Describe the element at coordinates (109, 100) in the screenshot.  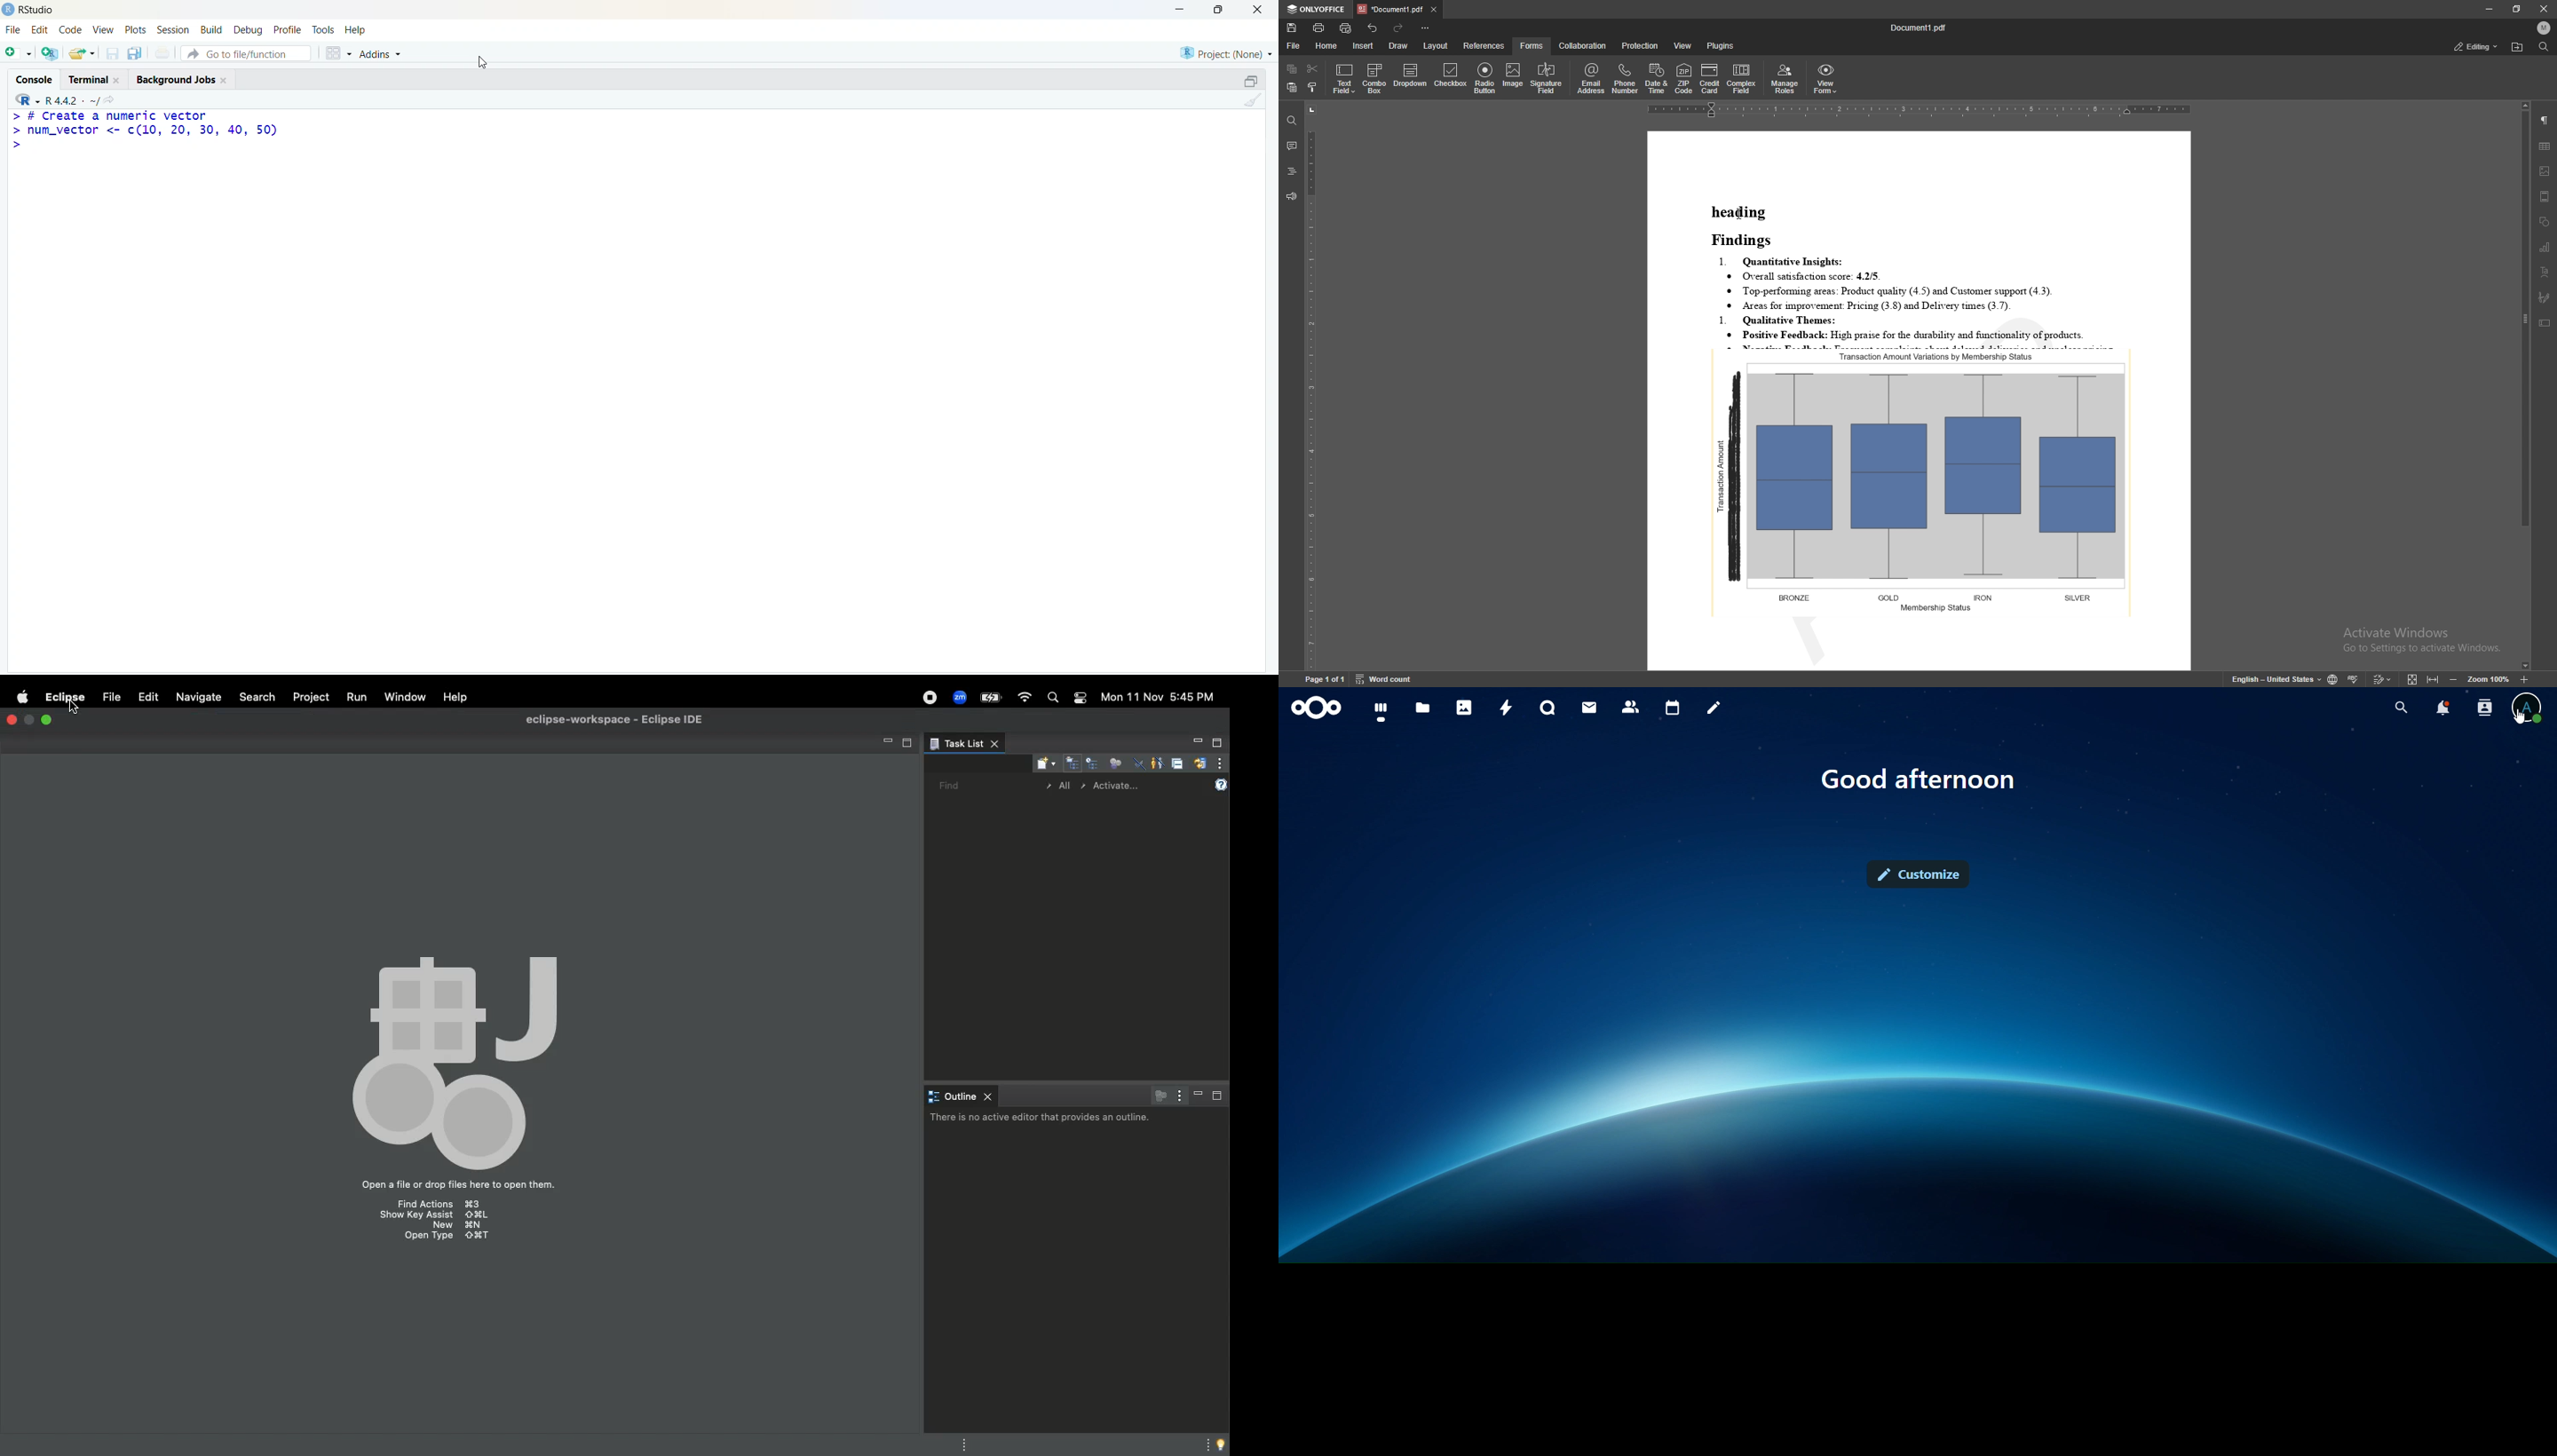
I see `share icon` at that location.